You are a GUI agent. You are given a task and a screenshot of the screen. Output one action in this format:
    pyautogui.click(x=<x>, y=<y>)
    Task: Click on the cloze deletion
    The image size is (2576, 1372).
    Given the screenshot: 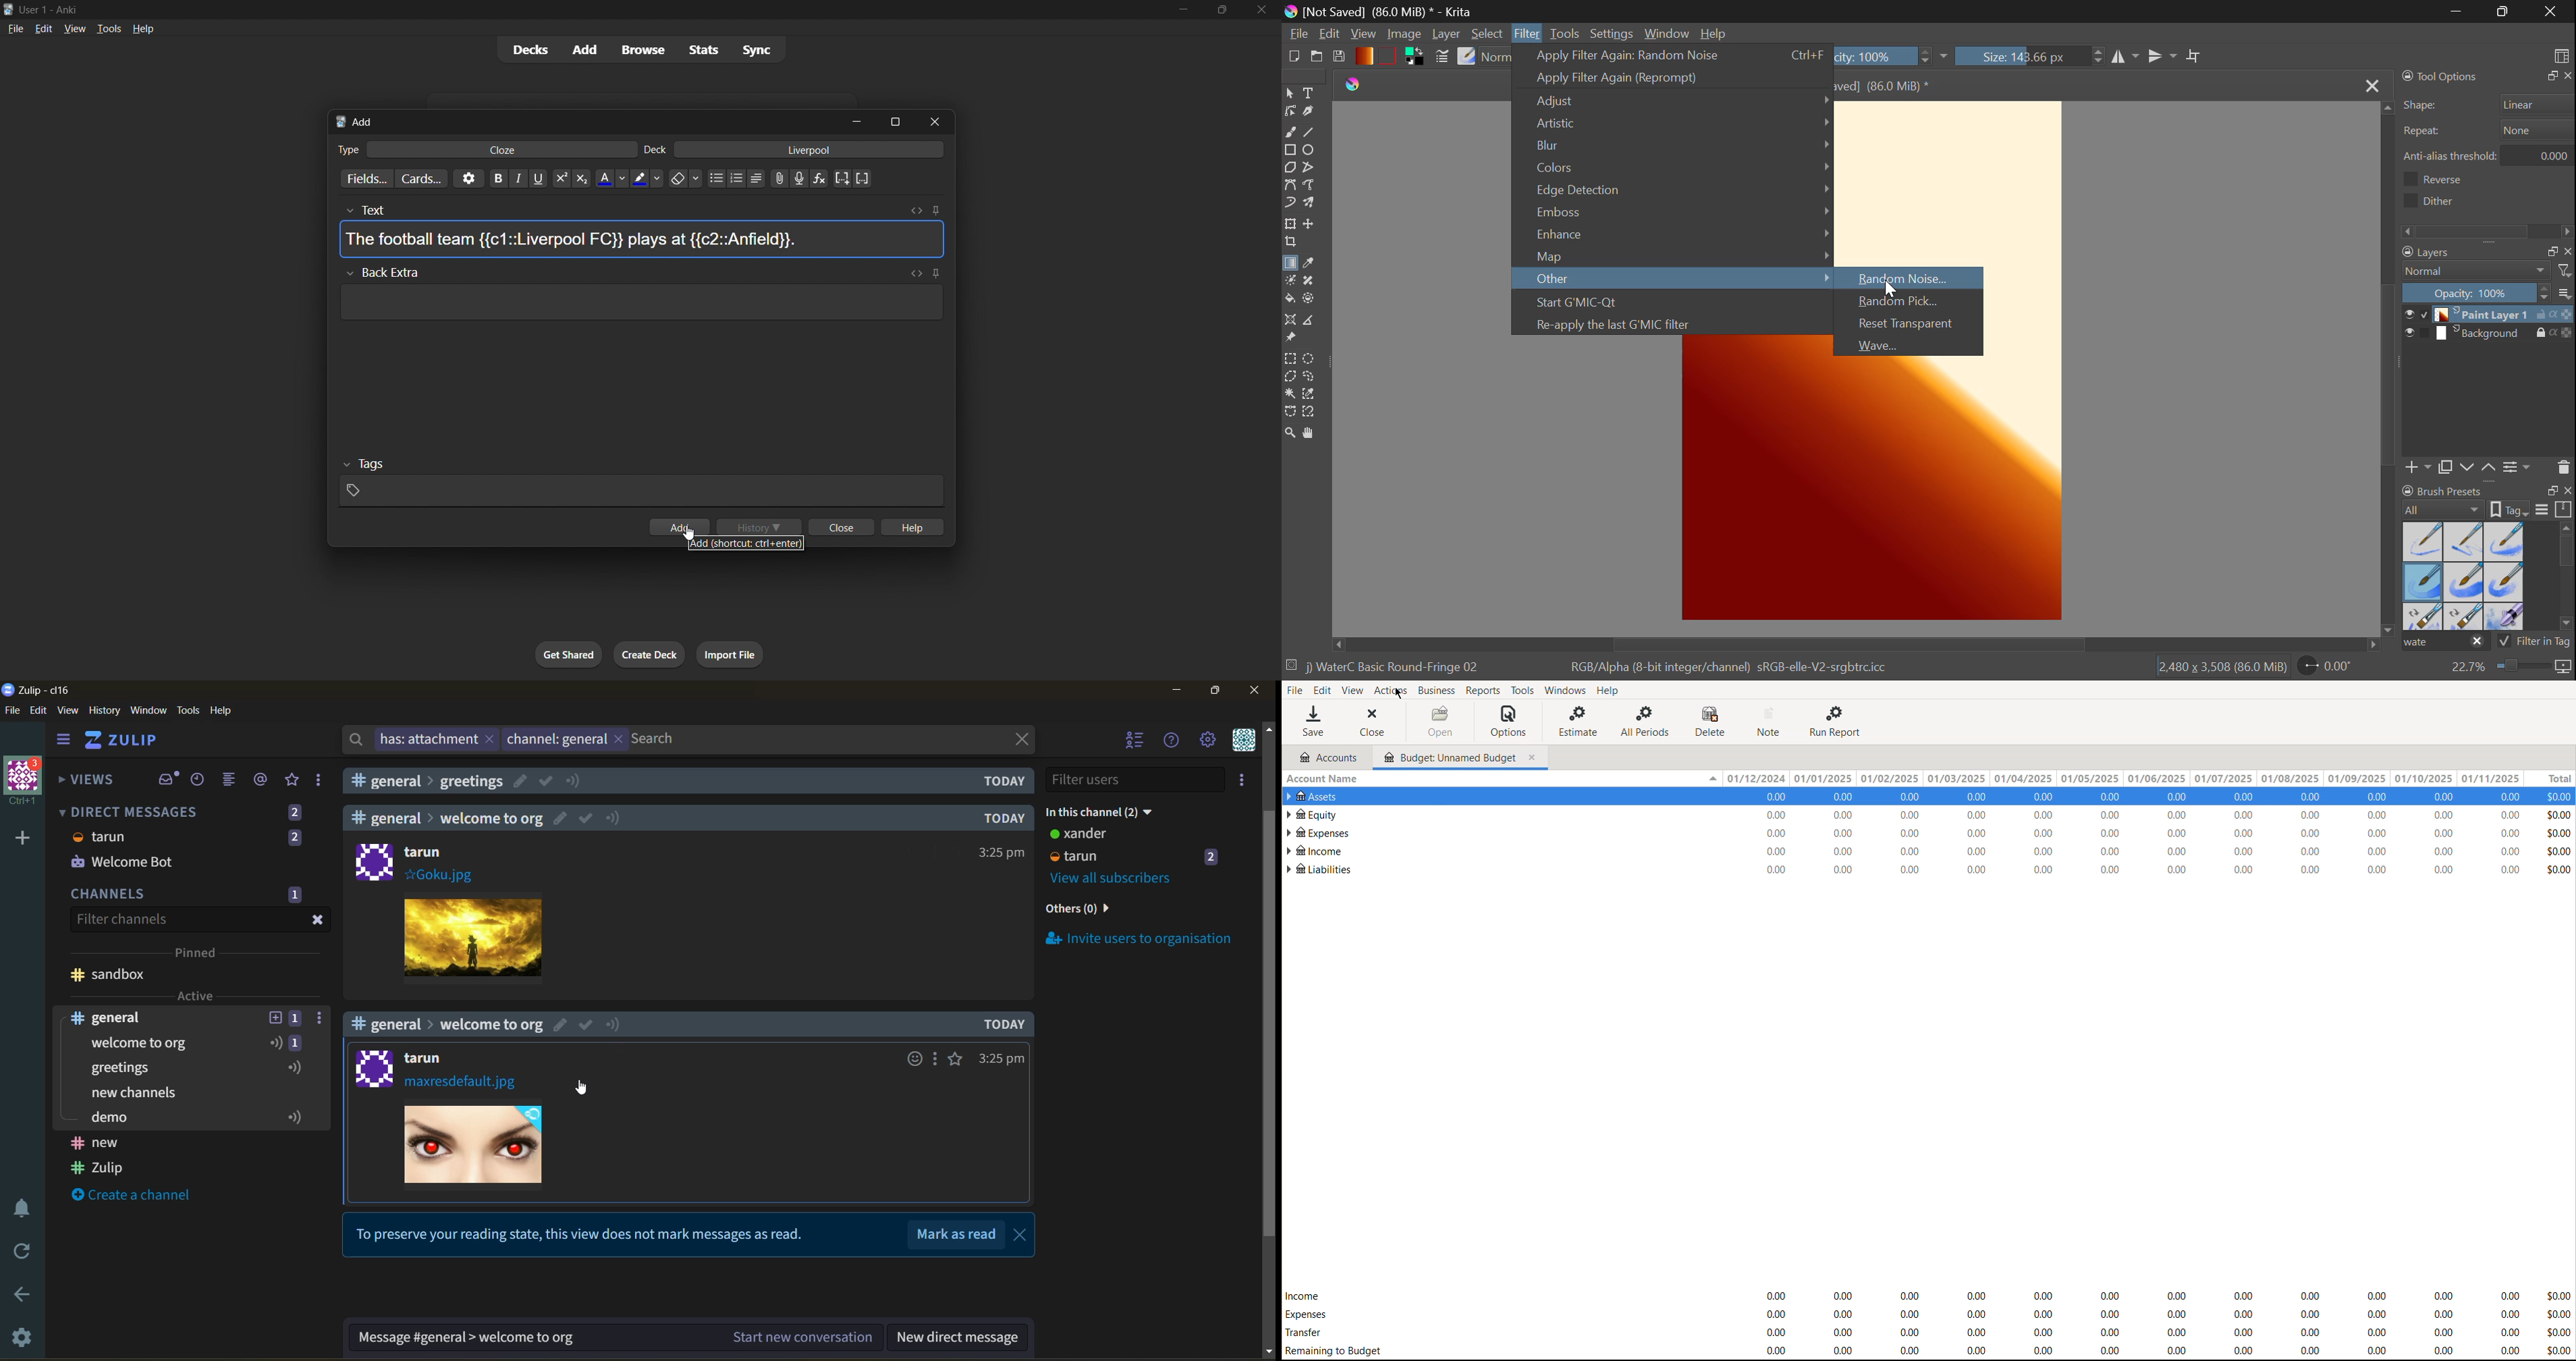 What is the action you would take?
    pyautogui.click(x=865, y=178)
    